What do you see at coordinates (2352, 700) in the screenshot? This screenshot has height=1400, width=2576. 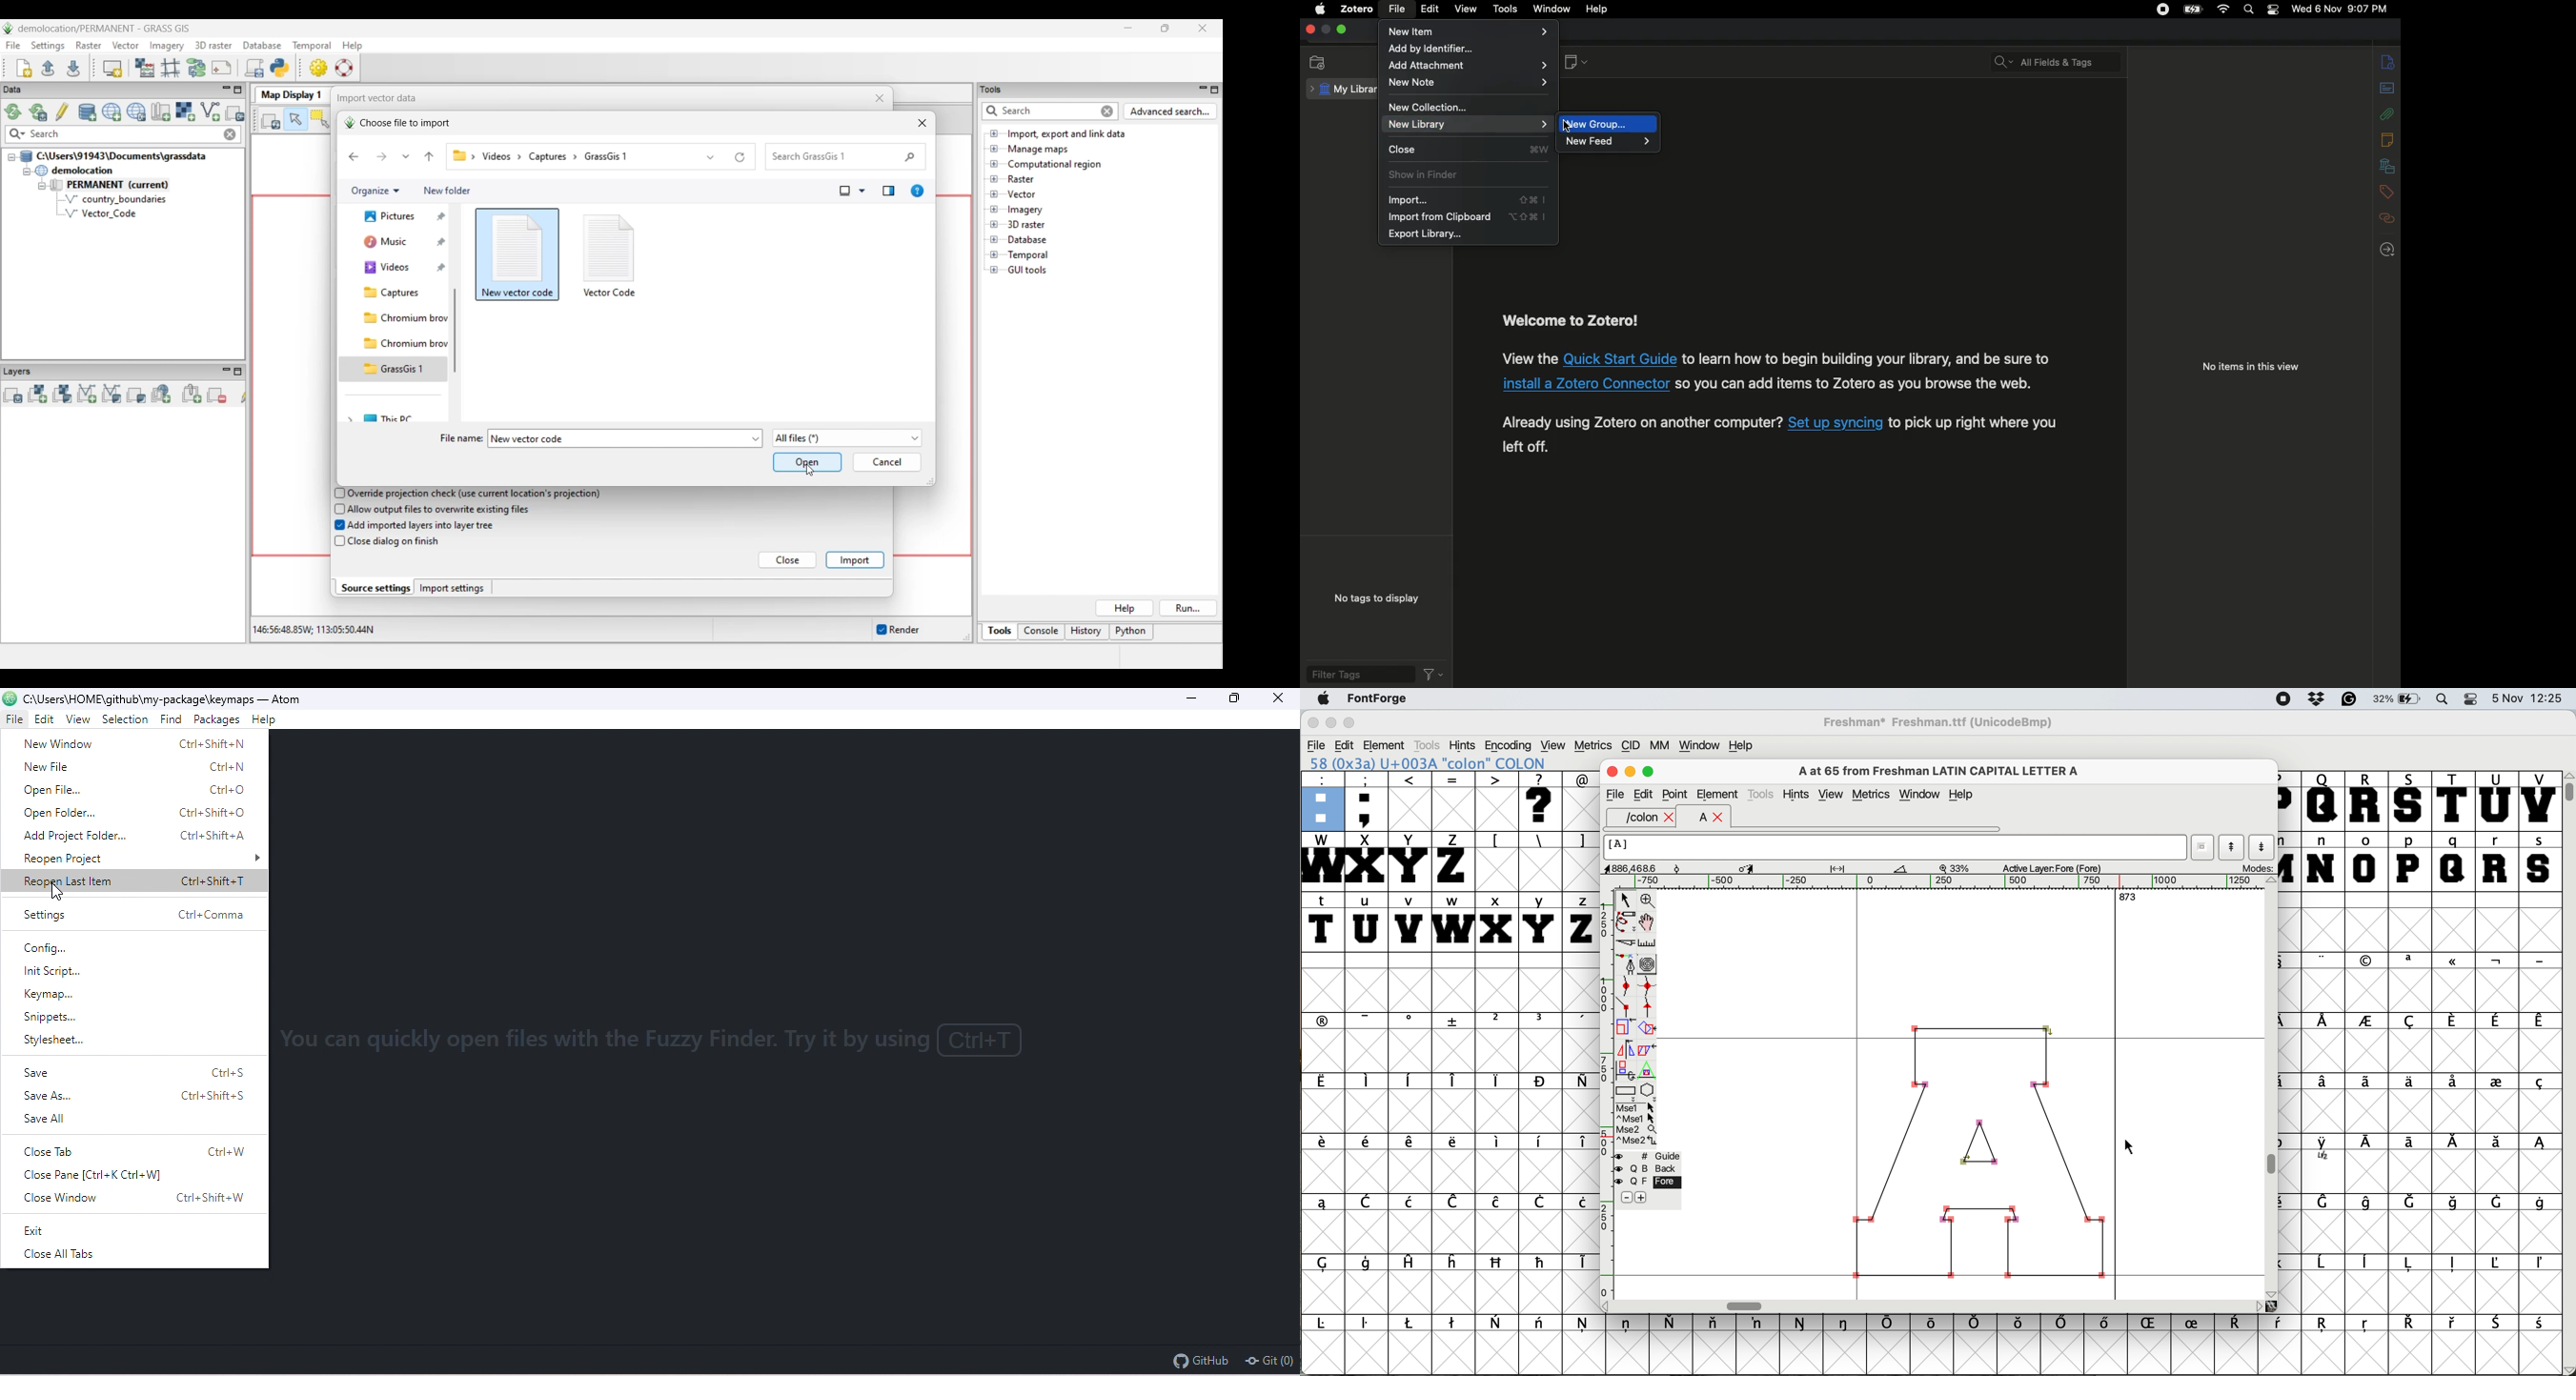 I see `grammarly` at bounding box center [2352, 700].